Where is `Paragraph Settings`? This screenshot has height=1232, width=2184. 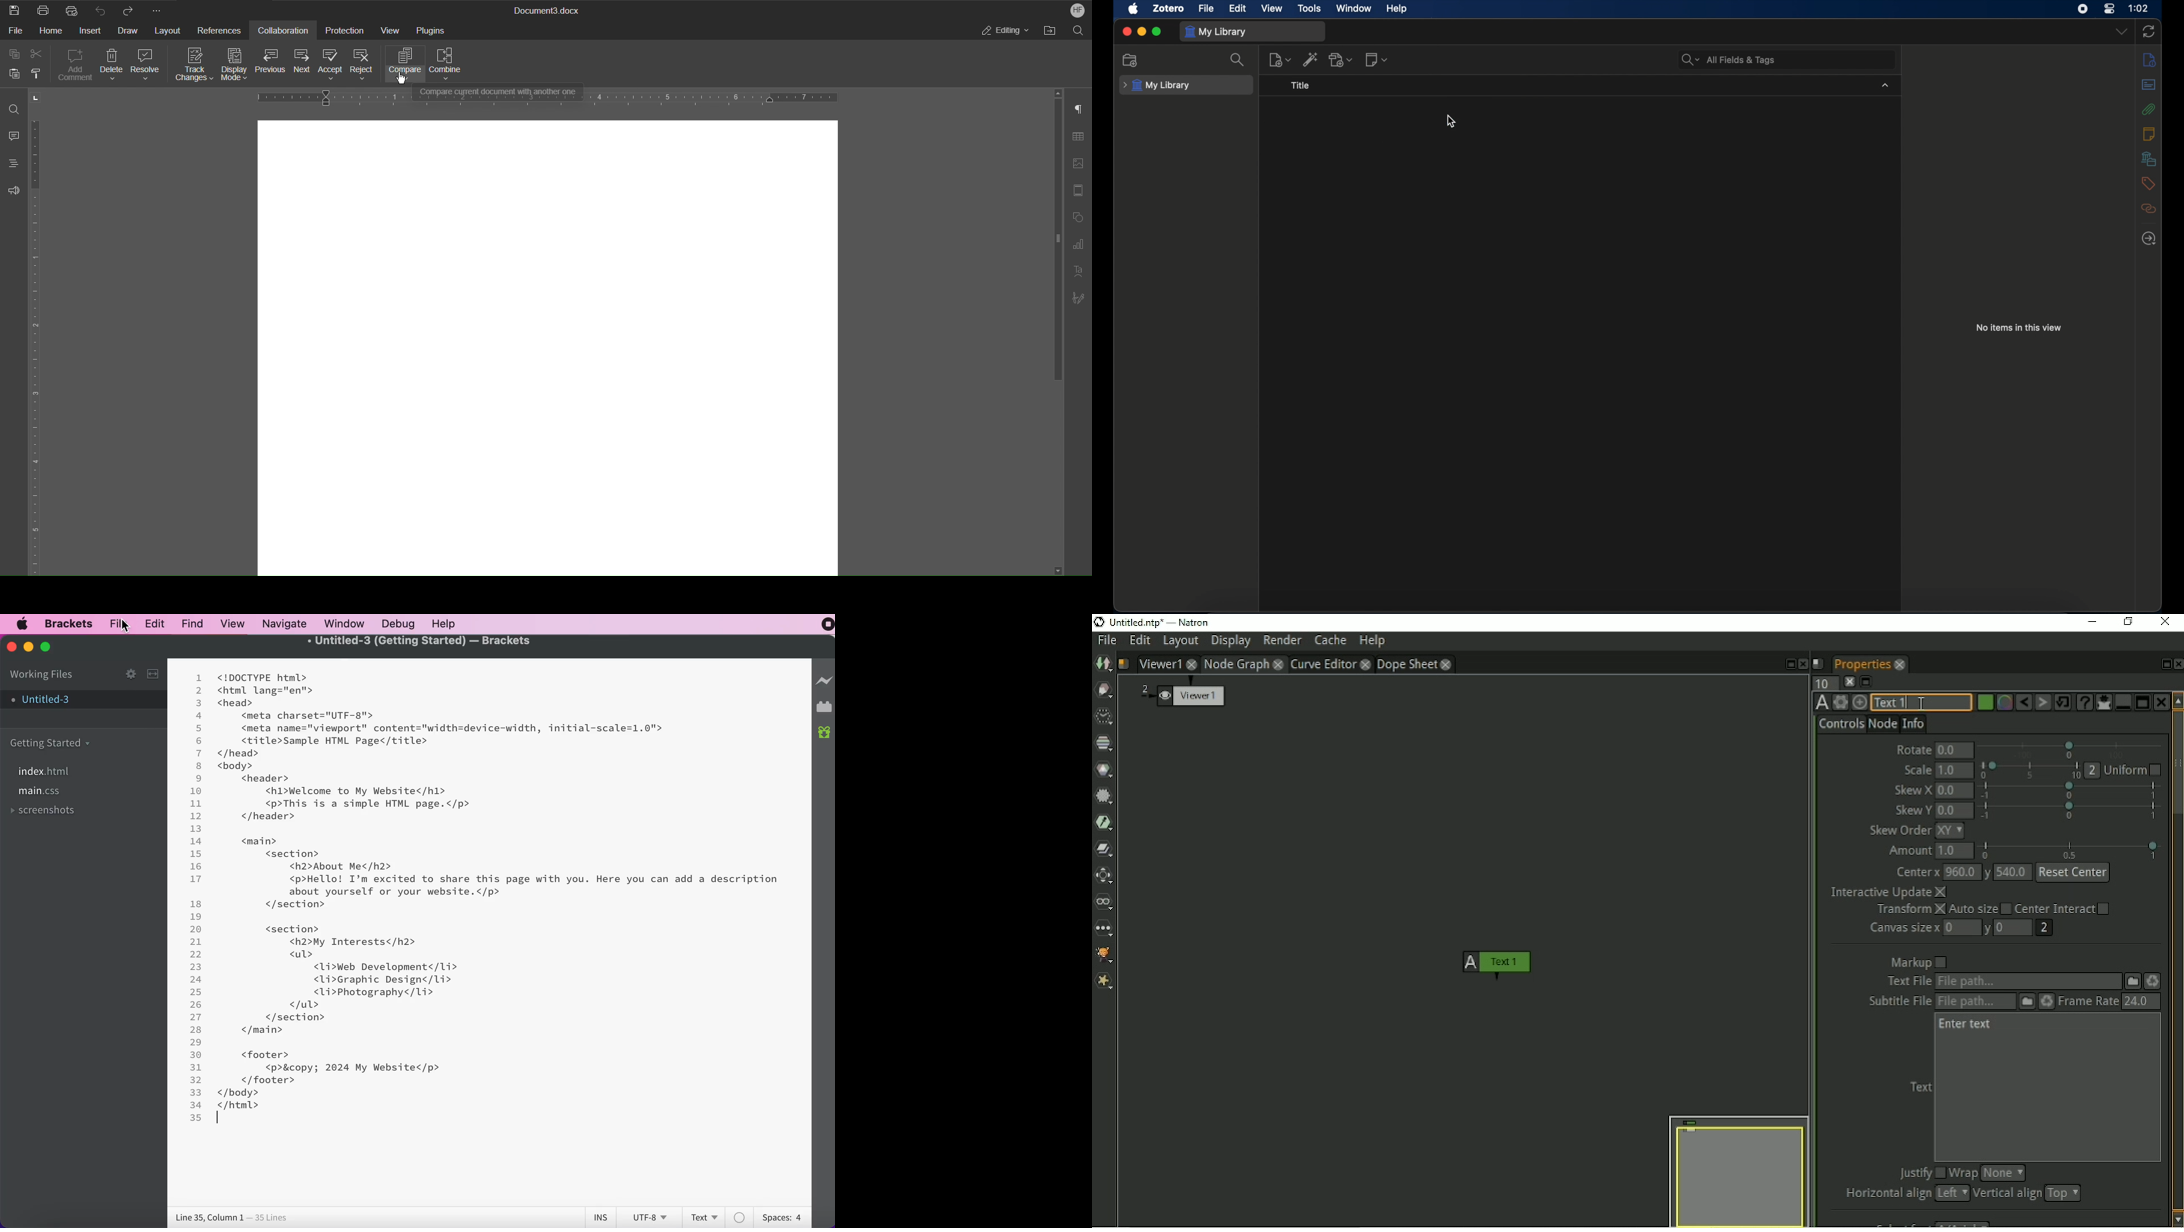
Paragraph Settings is located at coordinates (1079, 109).